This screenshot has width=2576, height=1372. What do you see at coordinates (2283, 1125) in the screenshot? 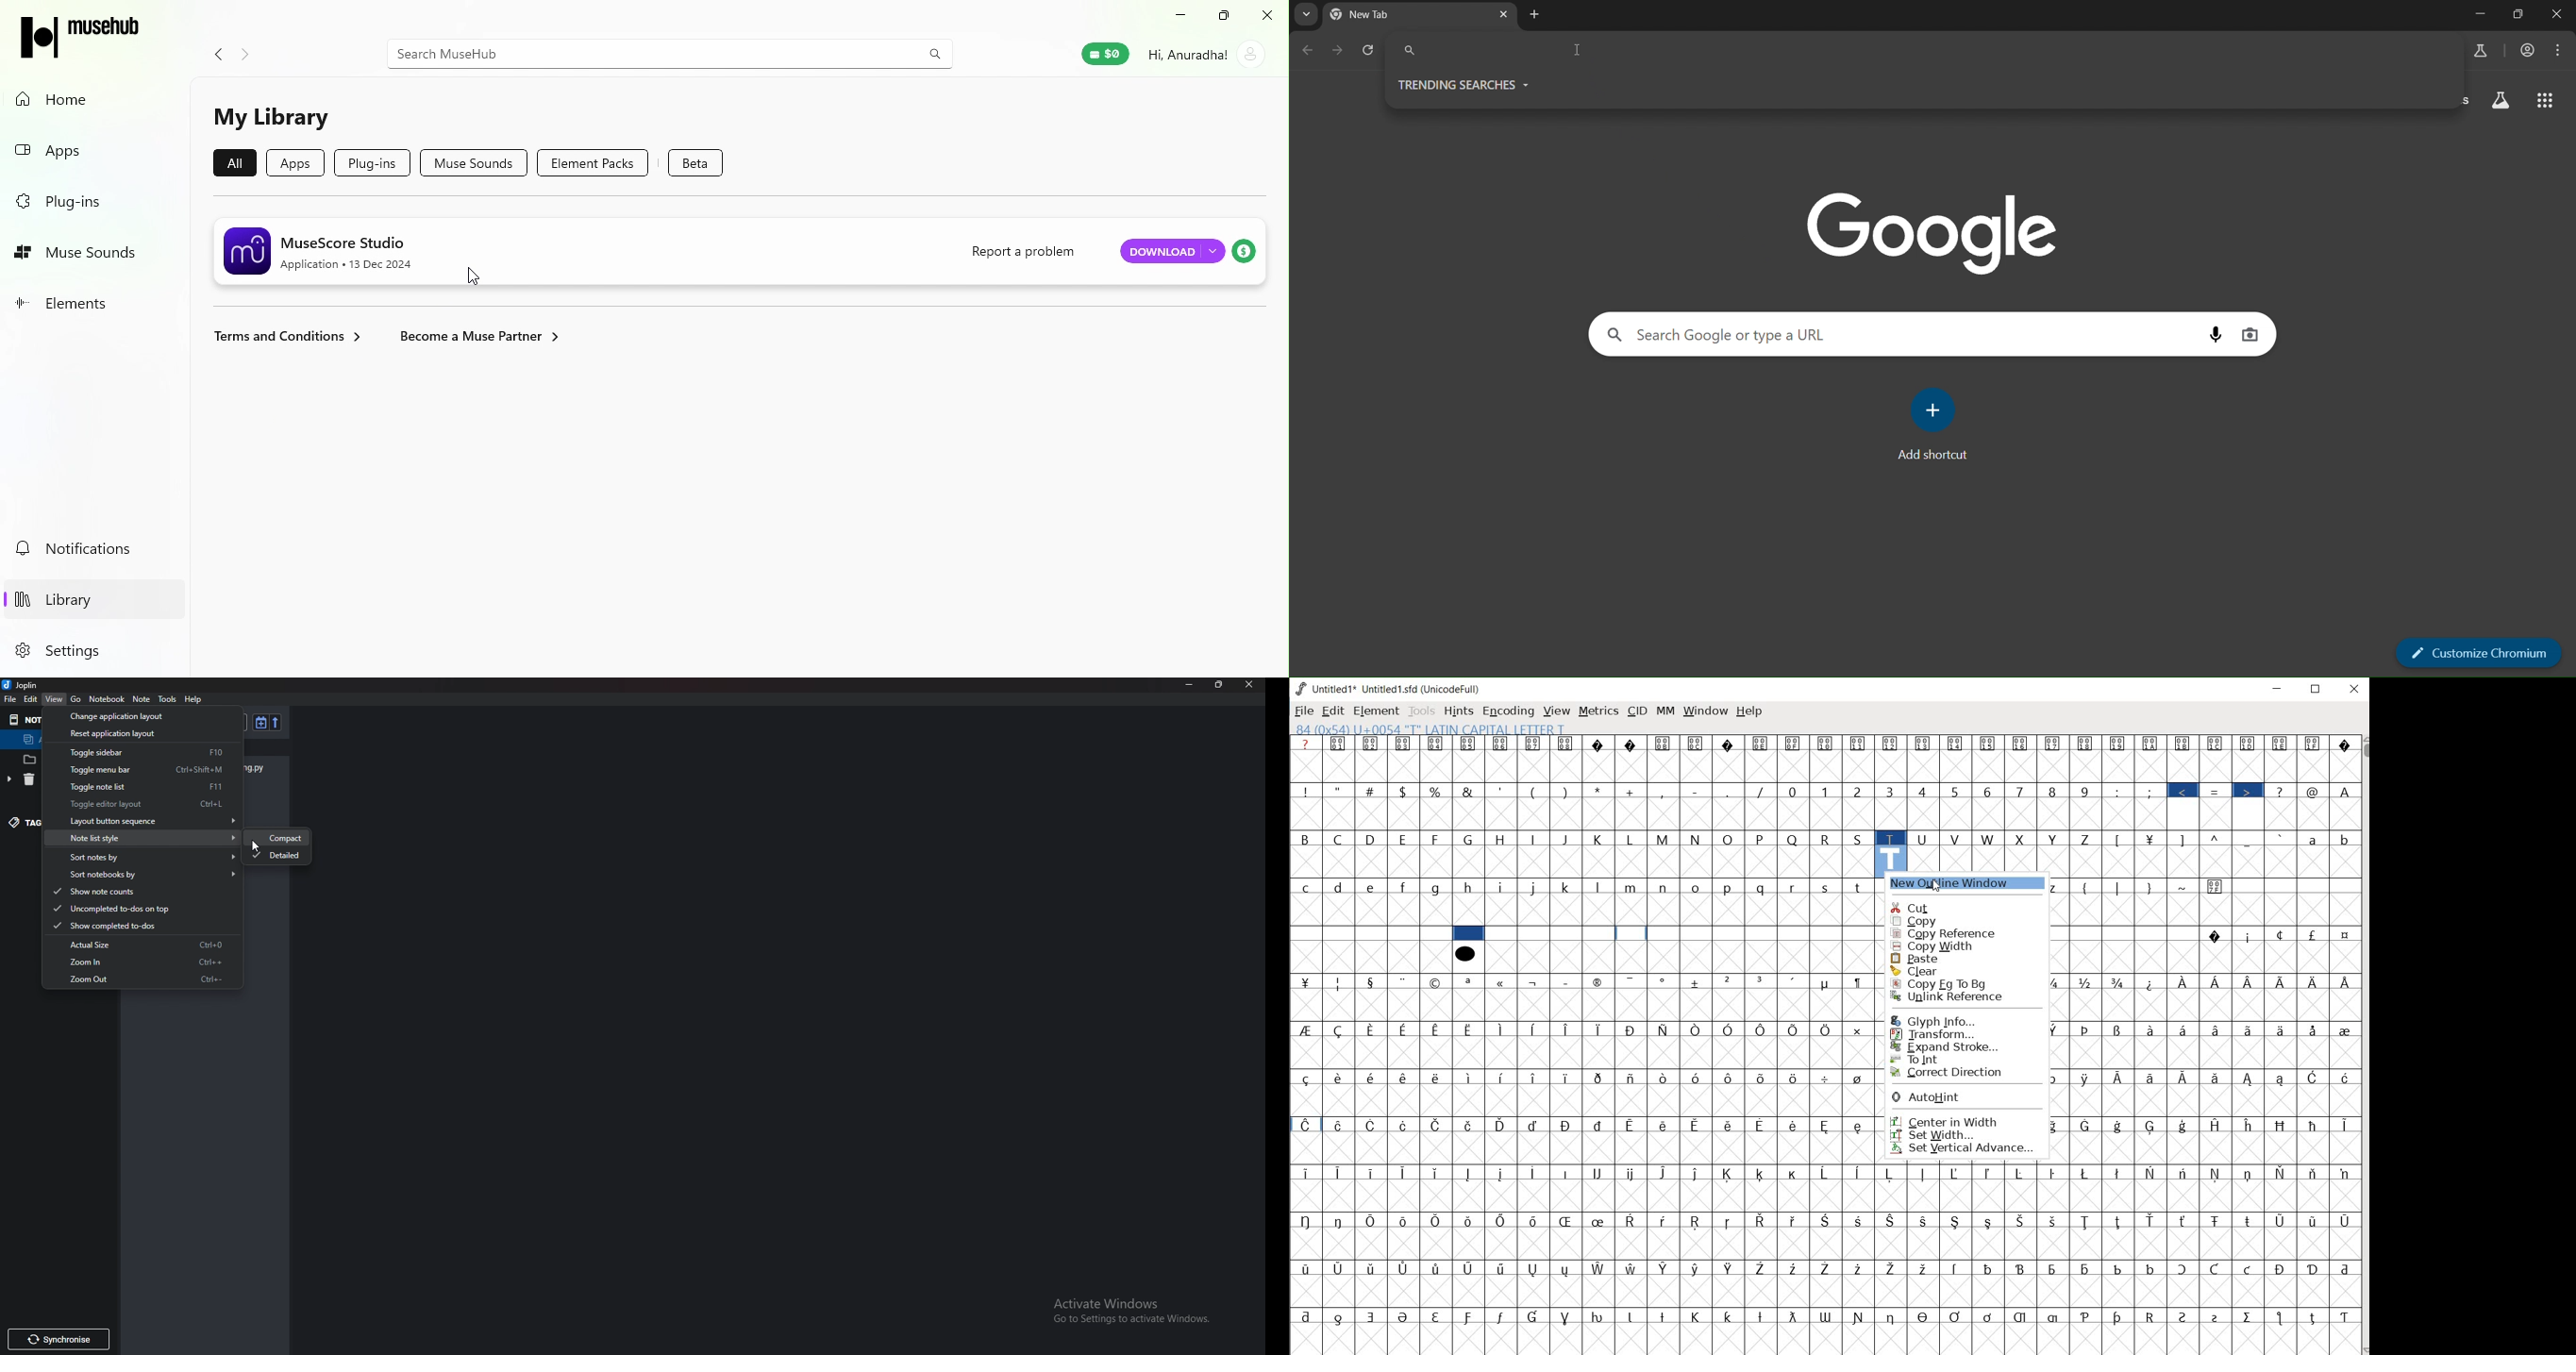
I see `Symbol` at bounding box center [2283, 1125].